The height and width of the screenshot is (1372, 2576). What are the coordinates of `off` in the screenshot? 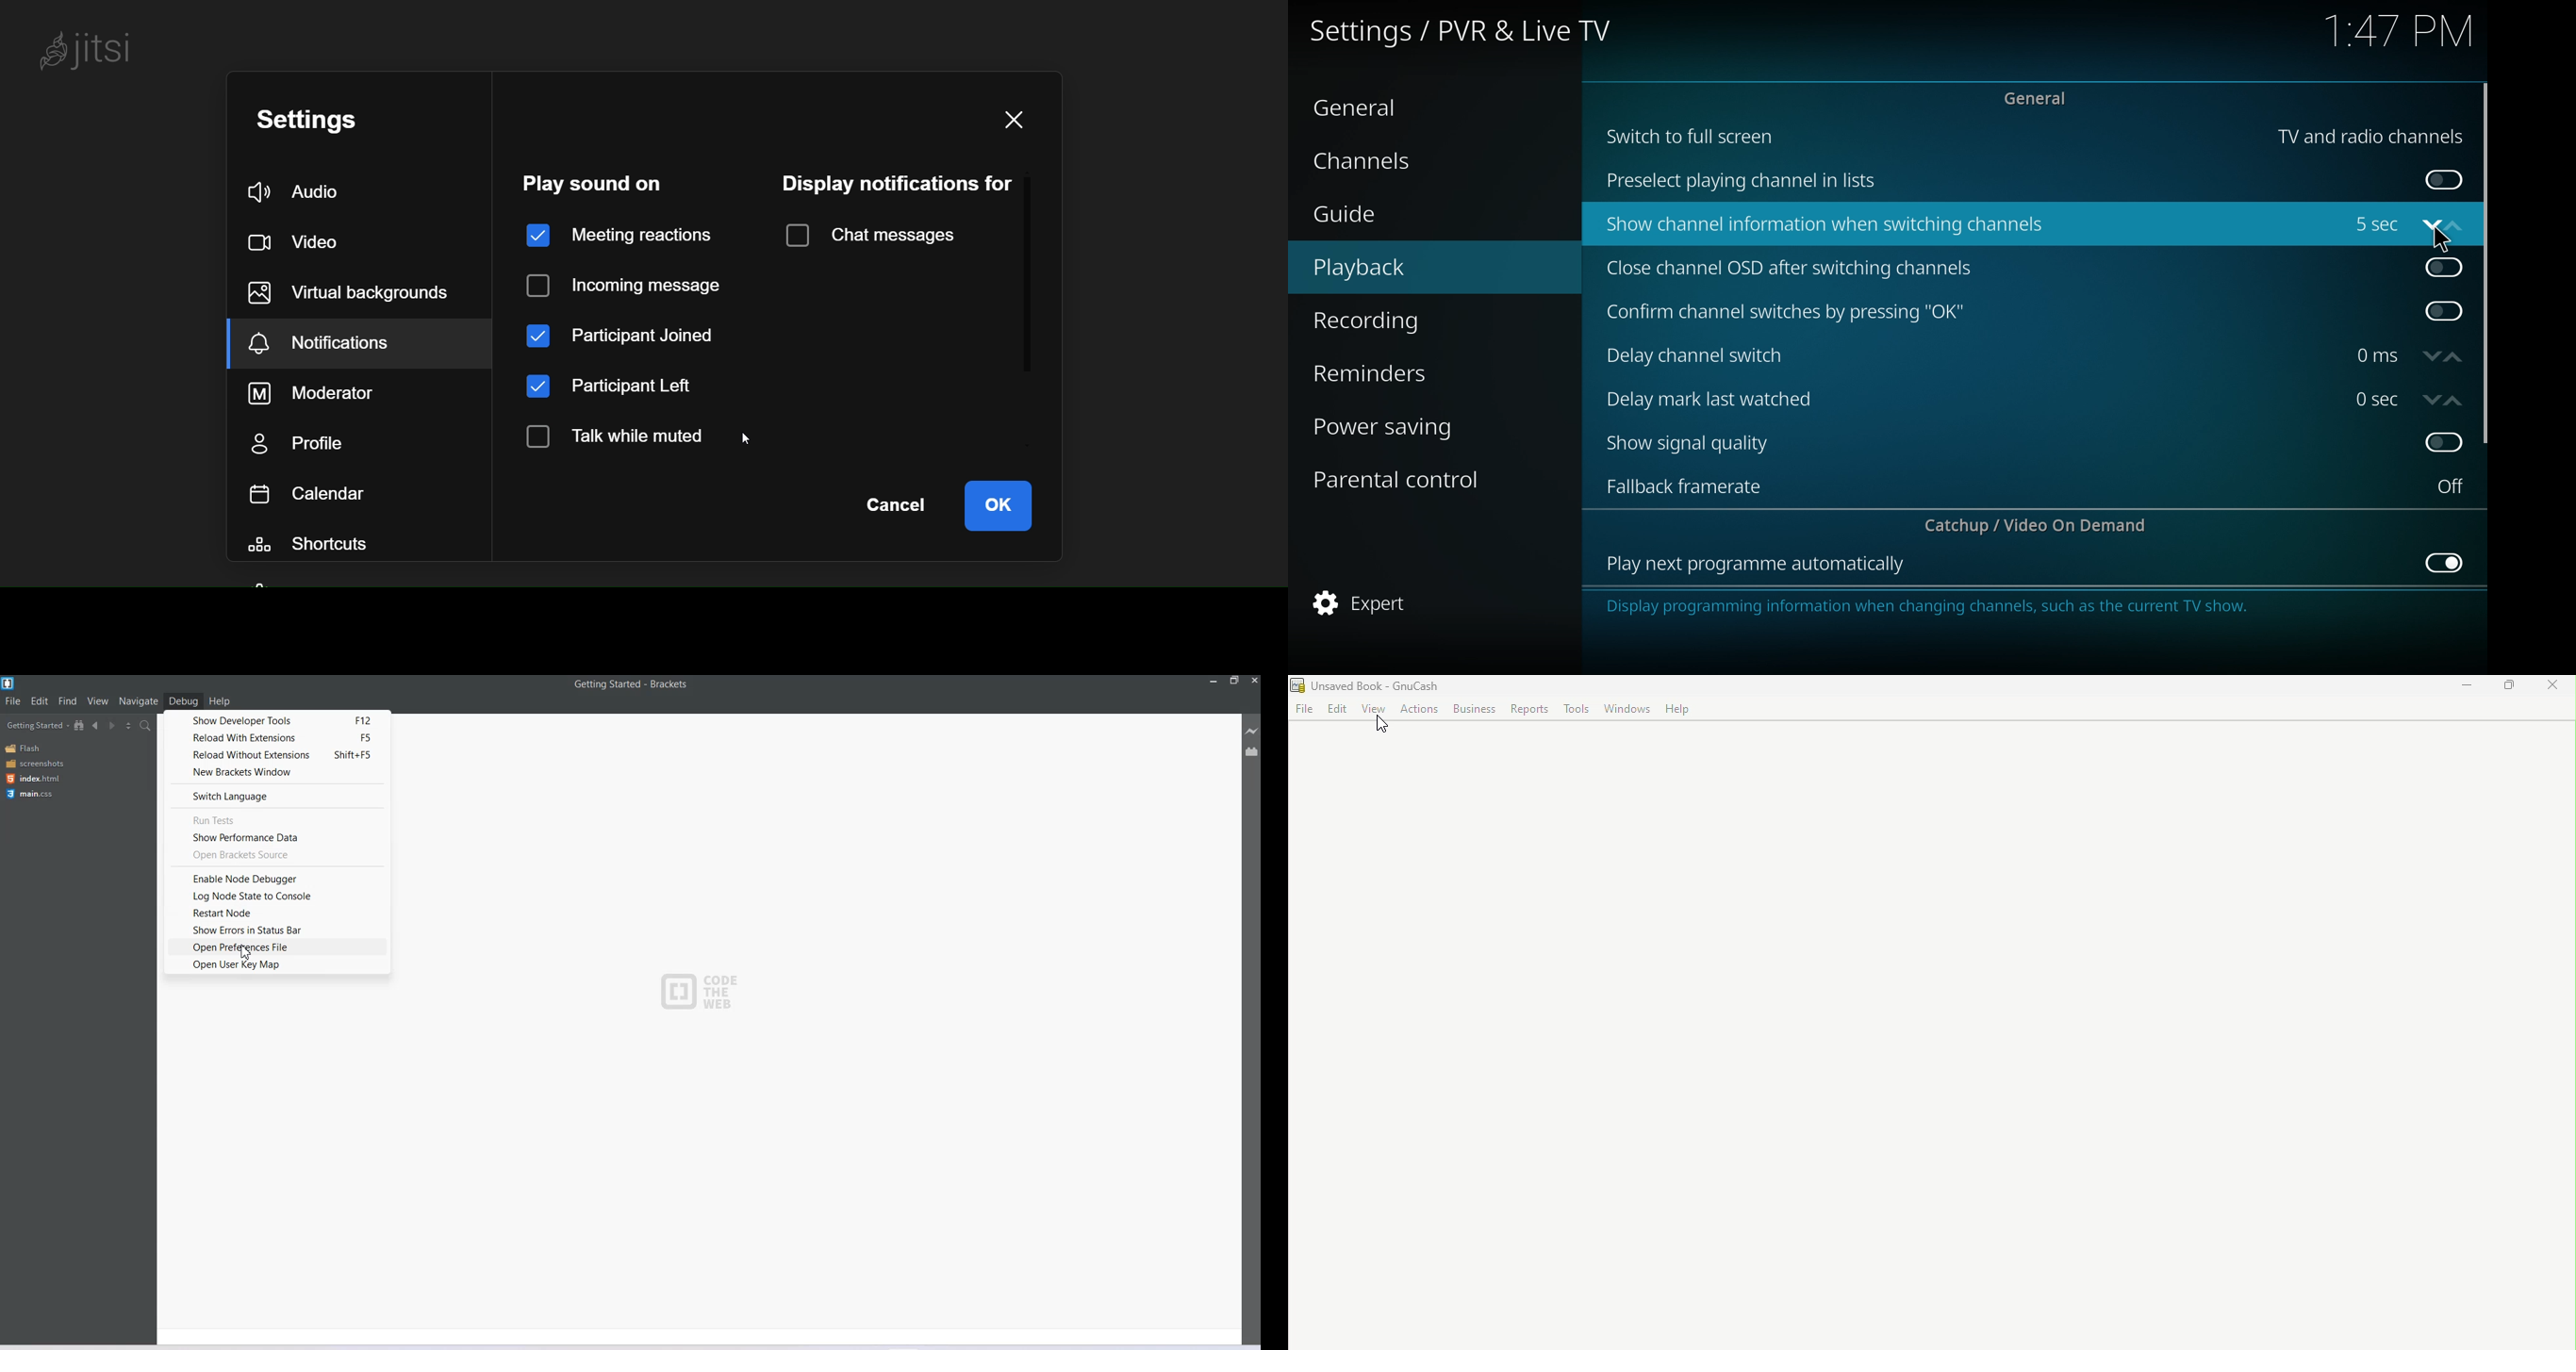 It's located at (2445, 265).